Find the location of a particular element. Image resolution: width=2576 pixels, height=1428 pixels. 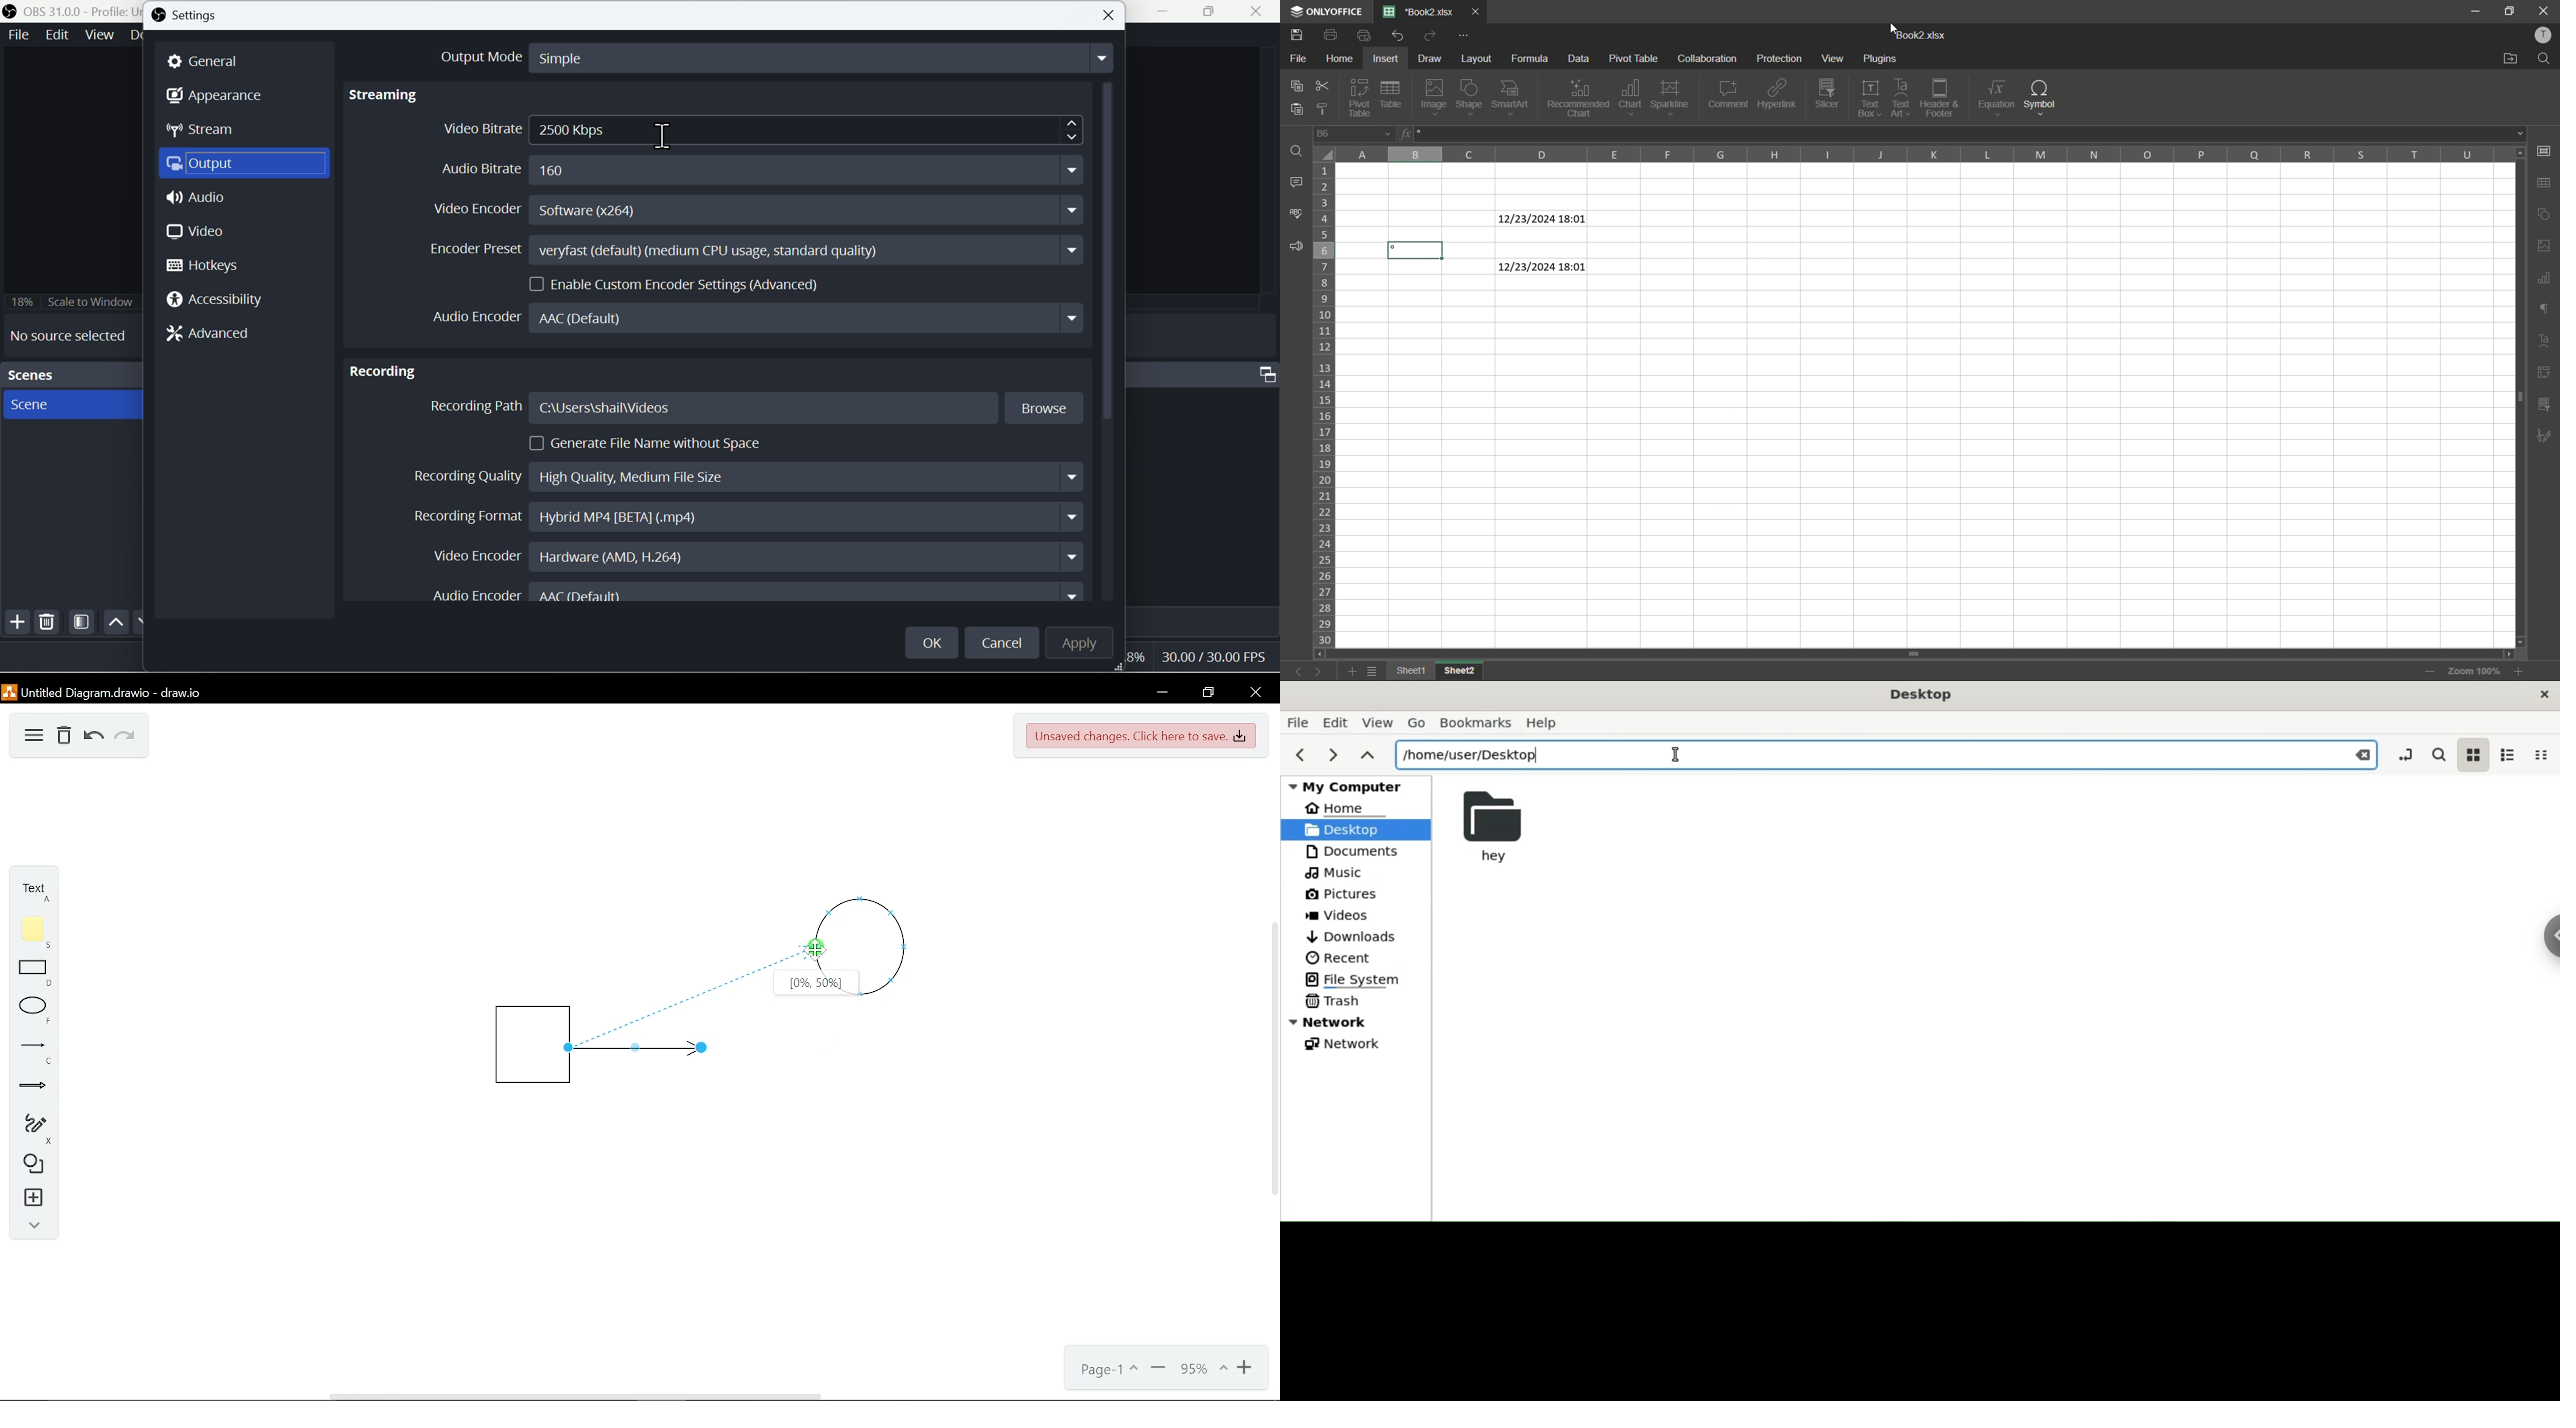

CLose is located at coordinates (1254, 693).